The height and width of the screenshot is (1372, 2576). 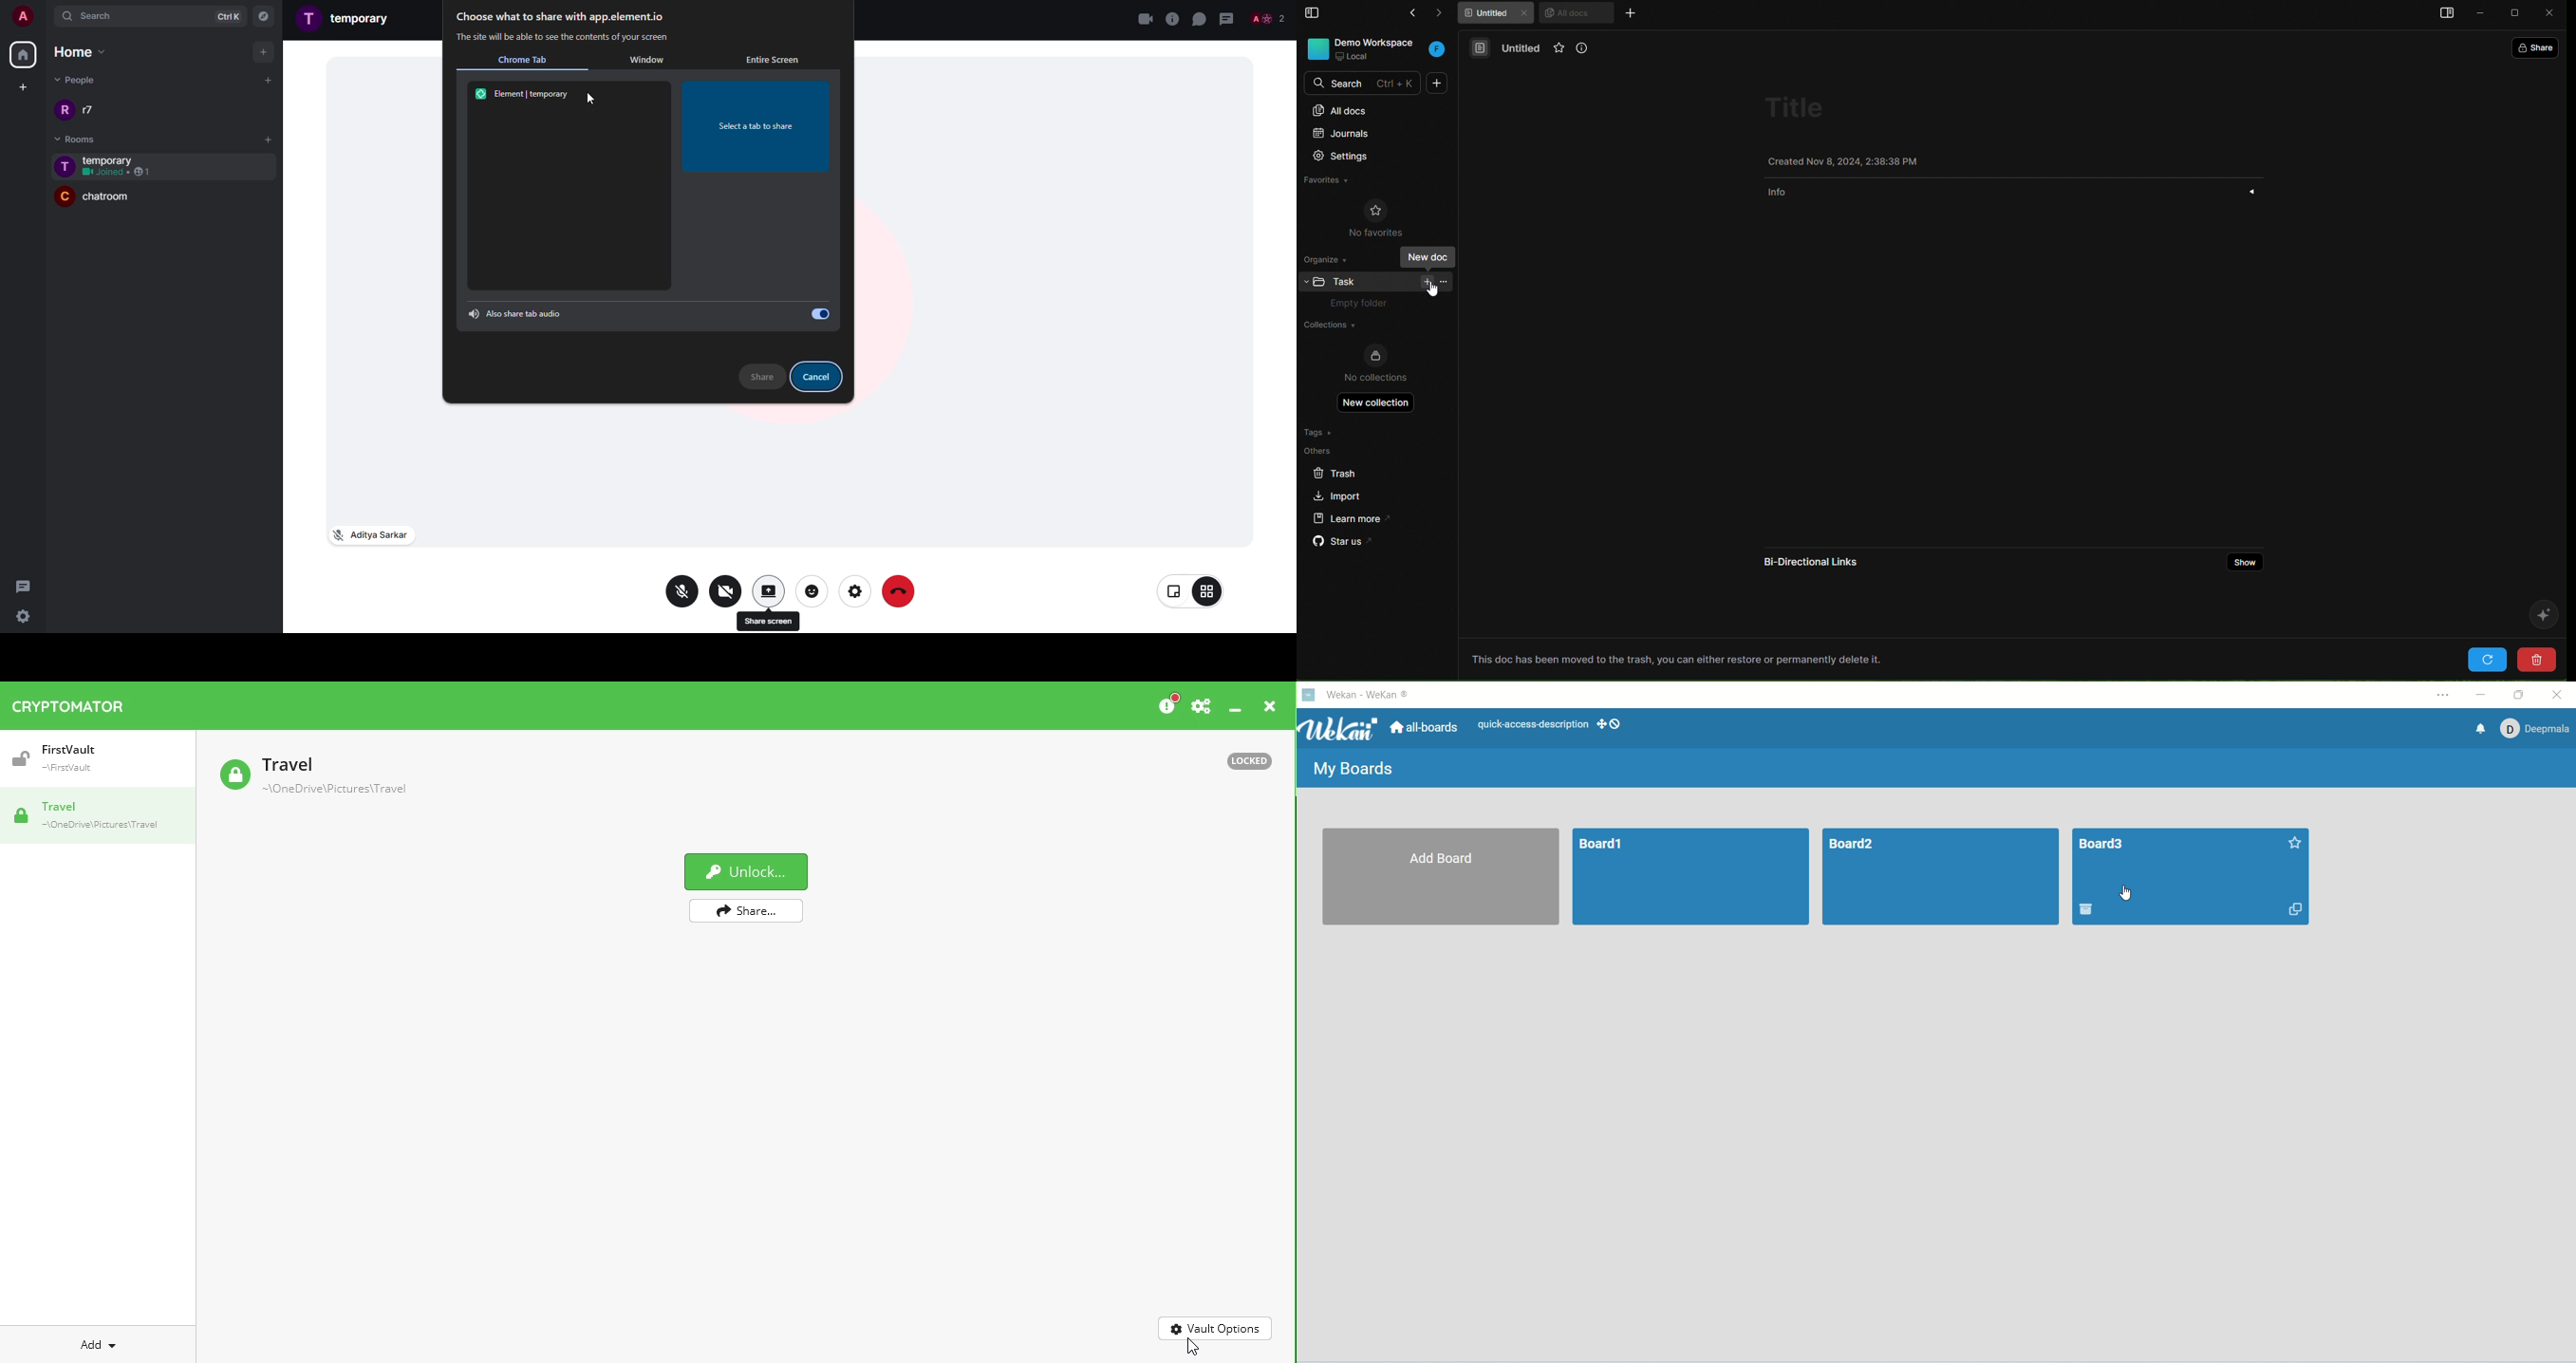 What do you see at coordinates (68, 139) in the screenshot?
I see `rooms` at bounding box center [68, 139].